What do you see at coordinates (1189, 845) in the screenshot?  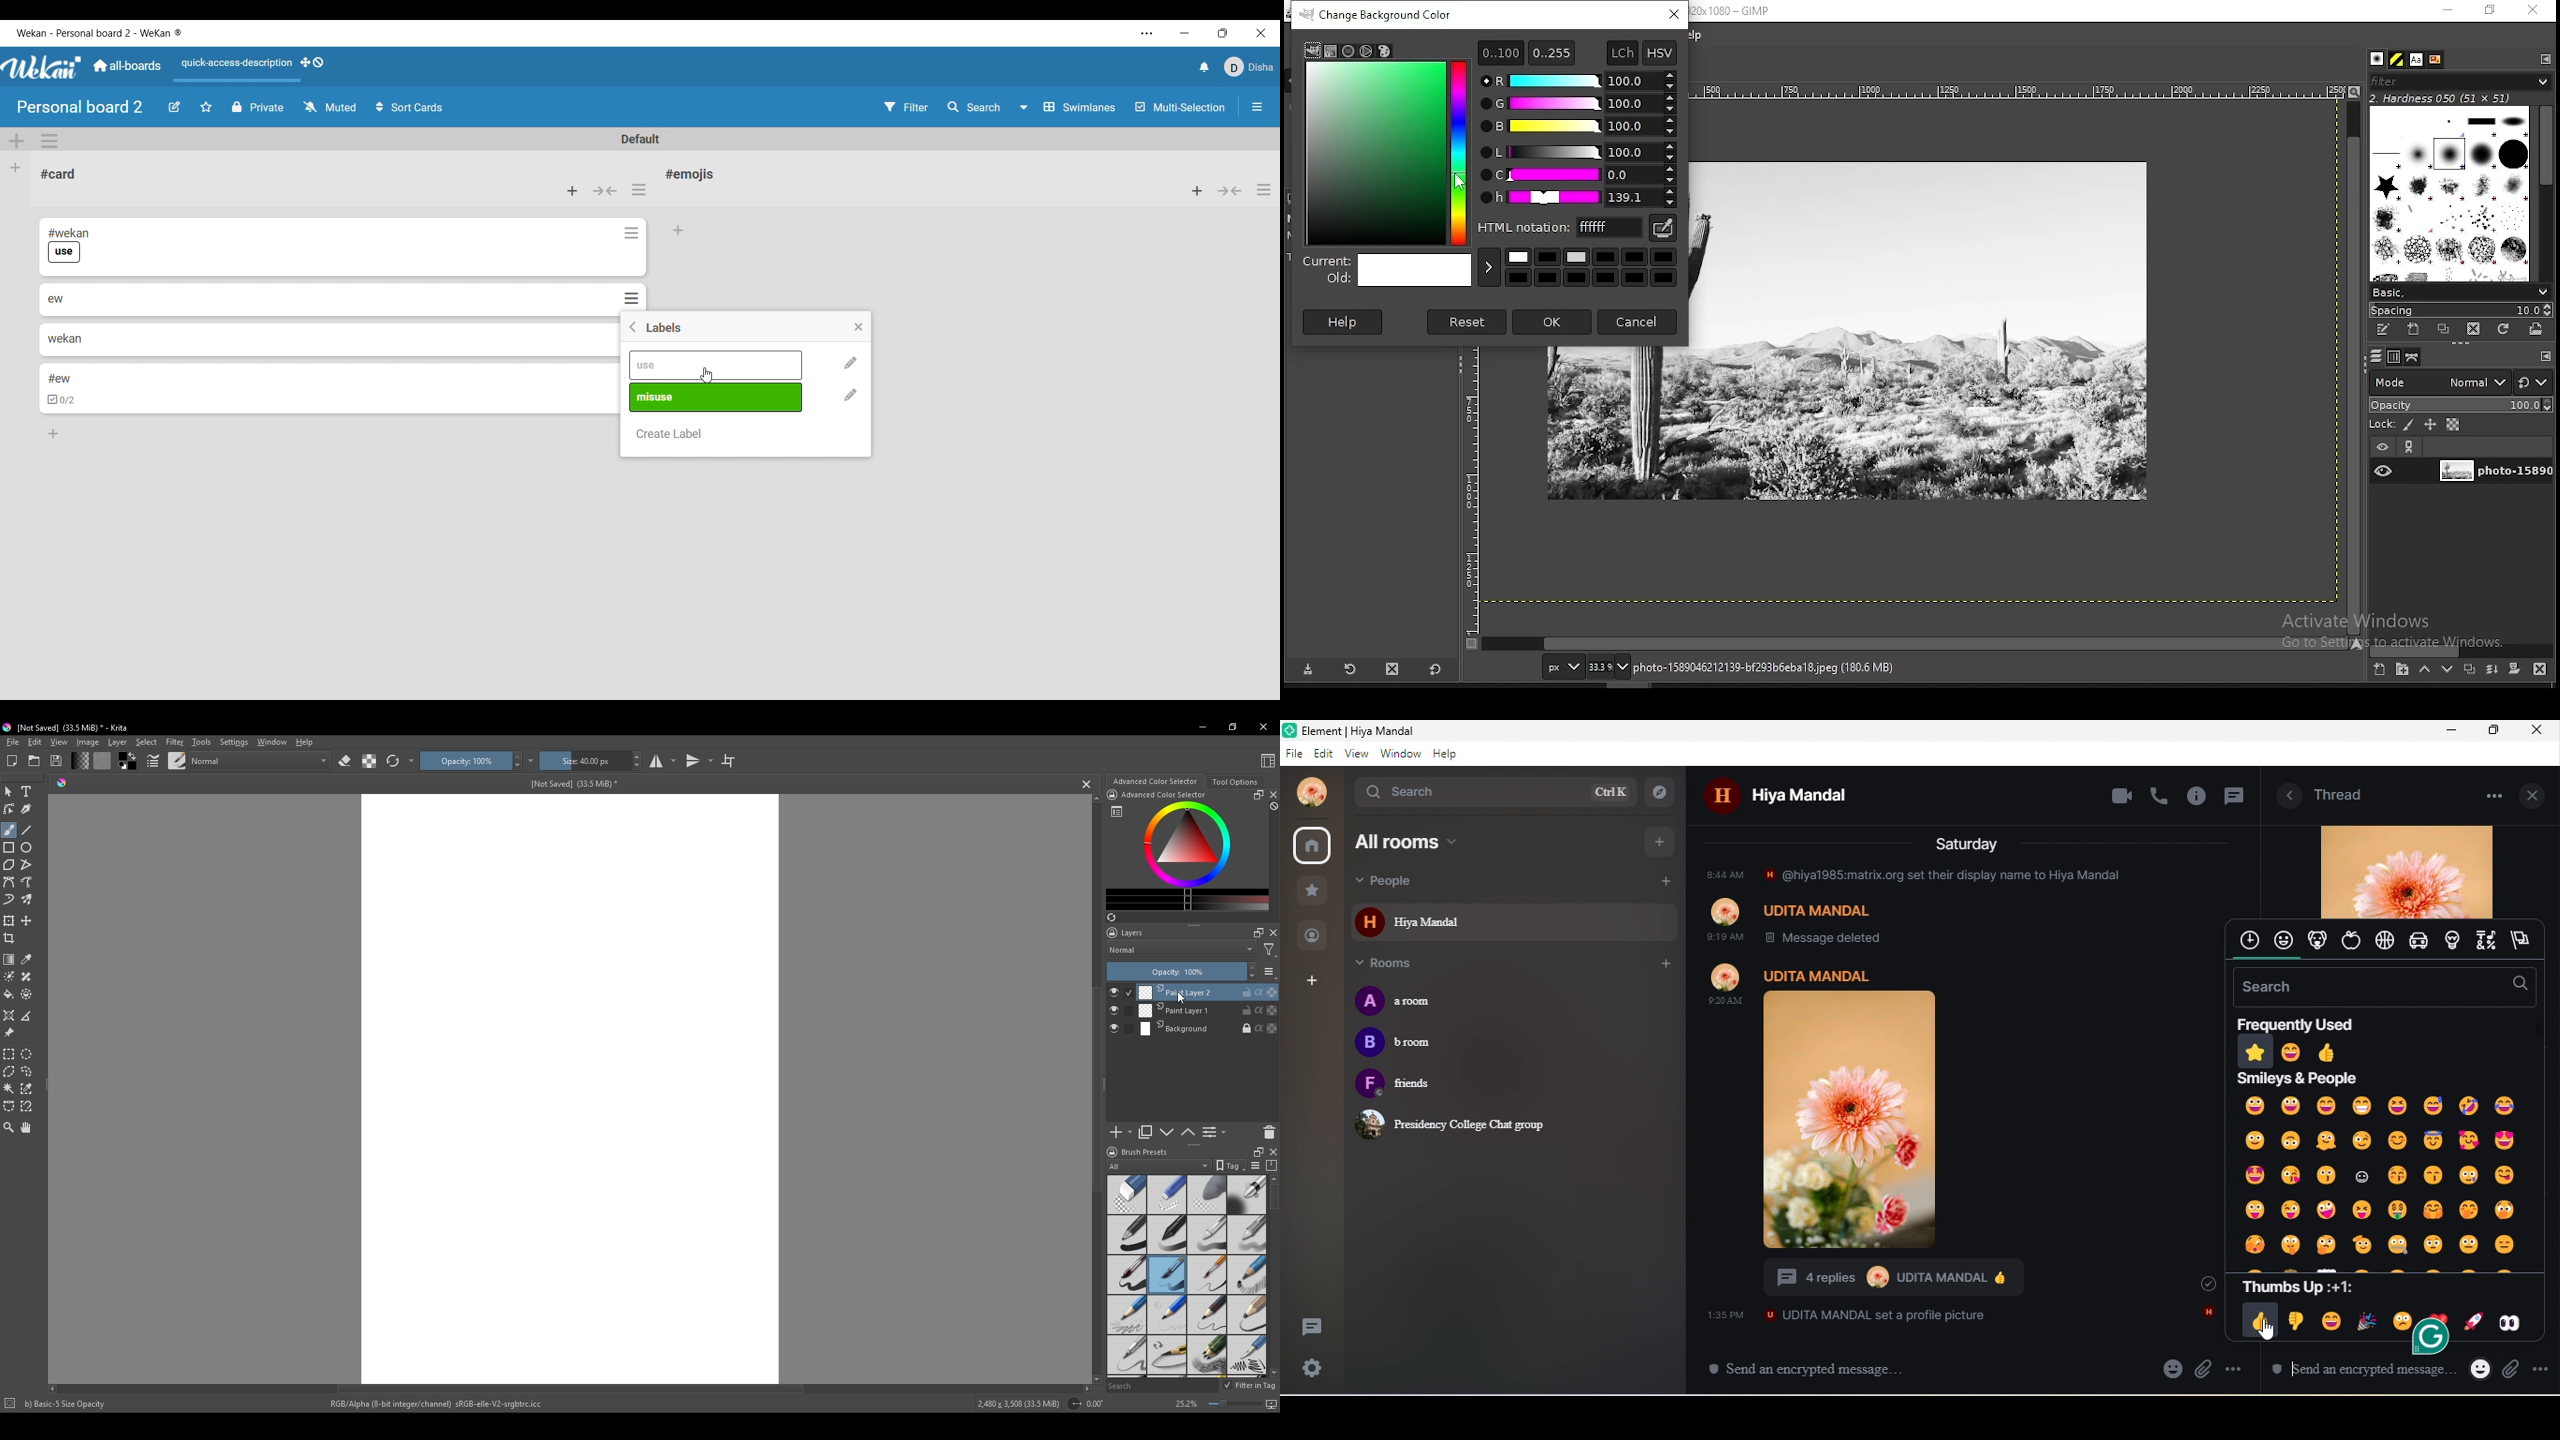 I see `colors display` at bounding box center [1189, 845].